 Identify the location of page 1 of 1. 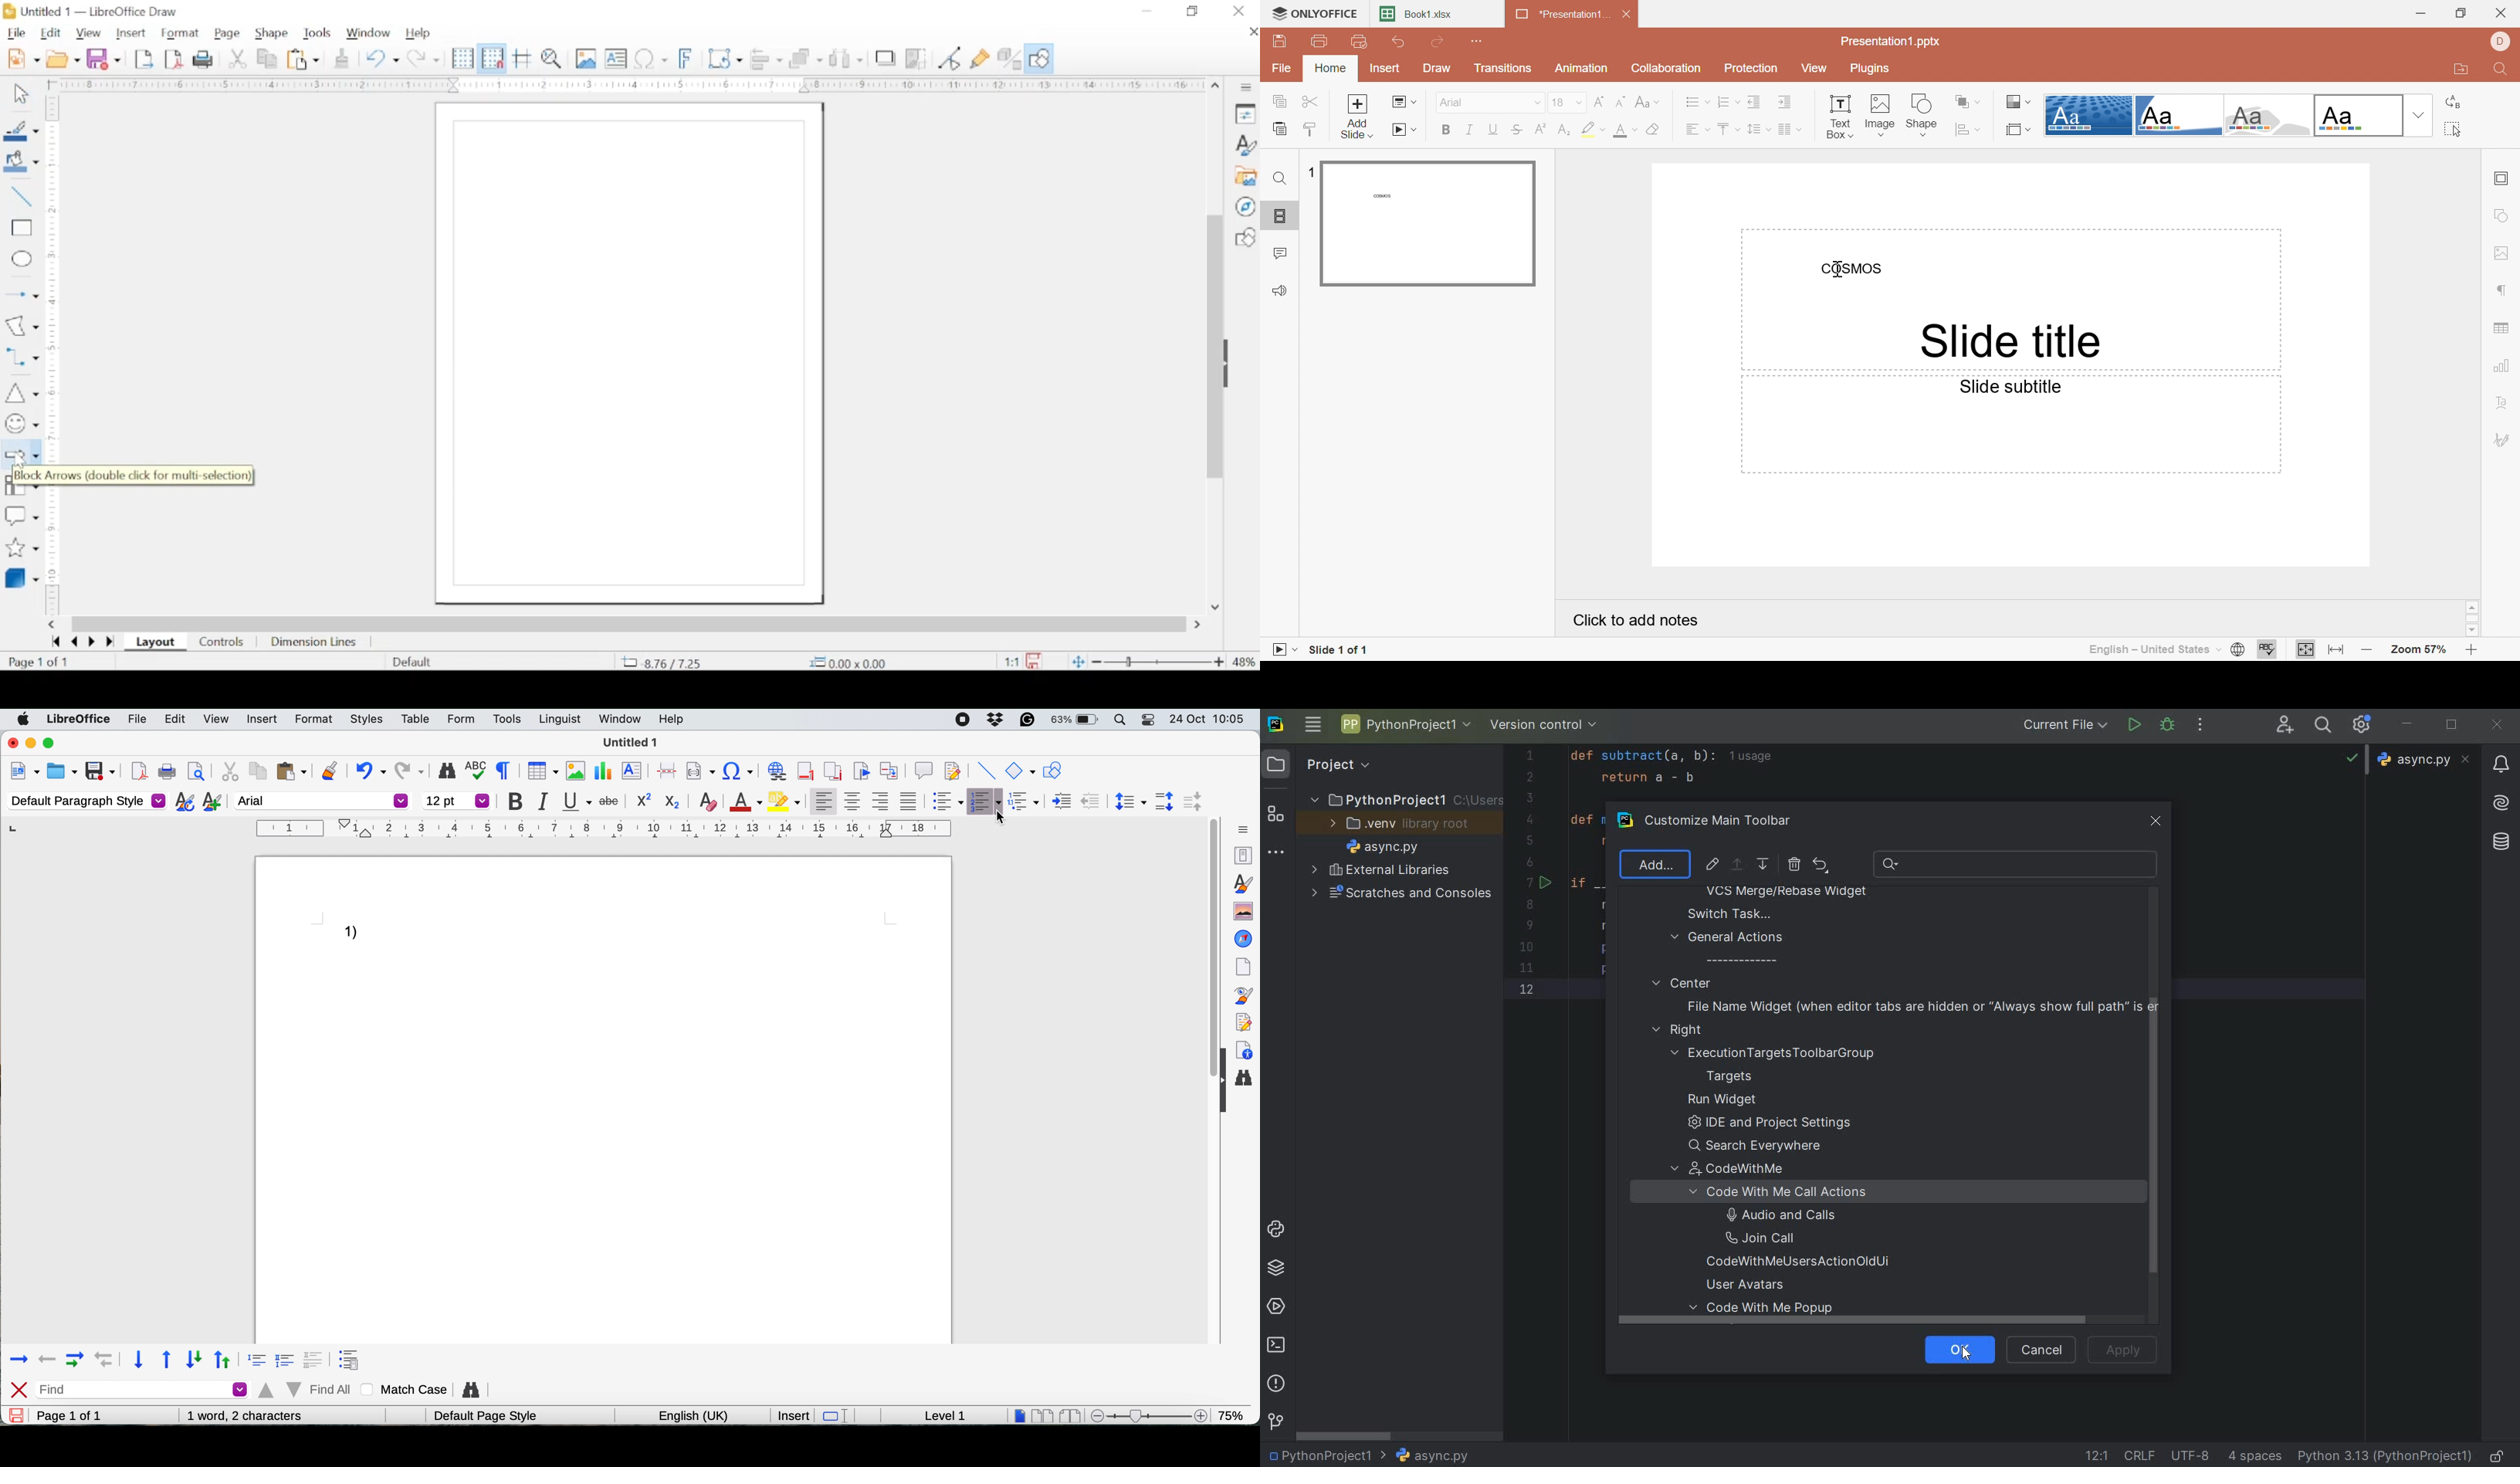
(84, 1416).